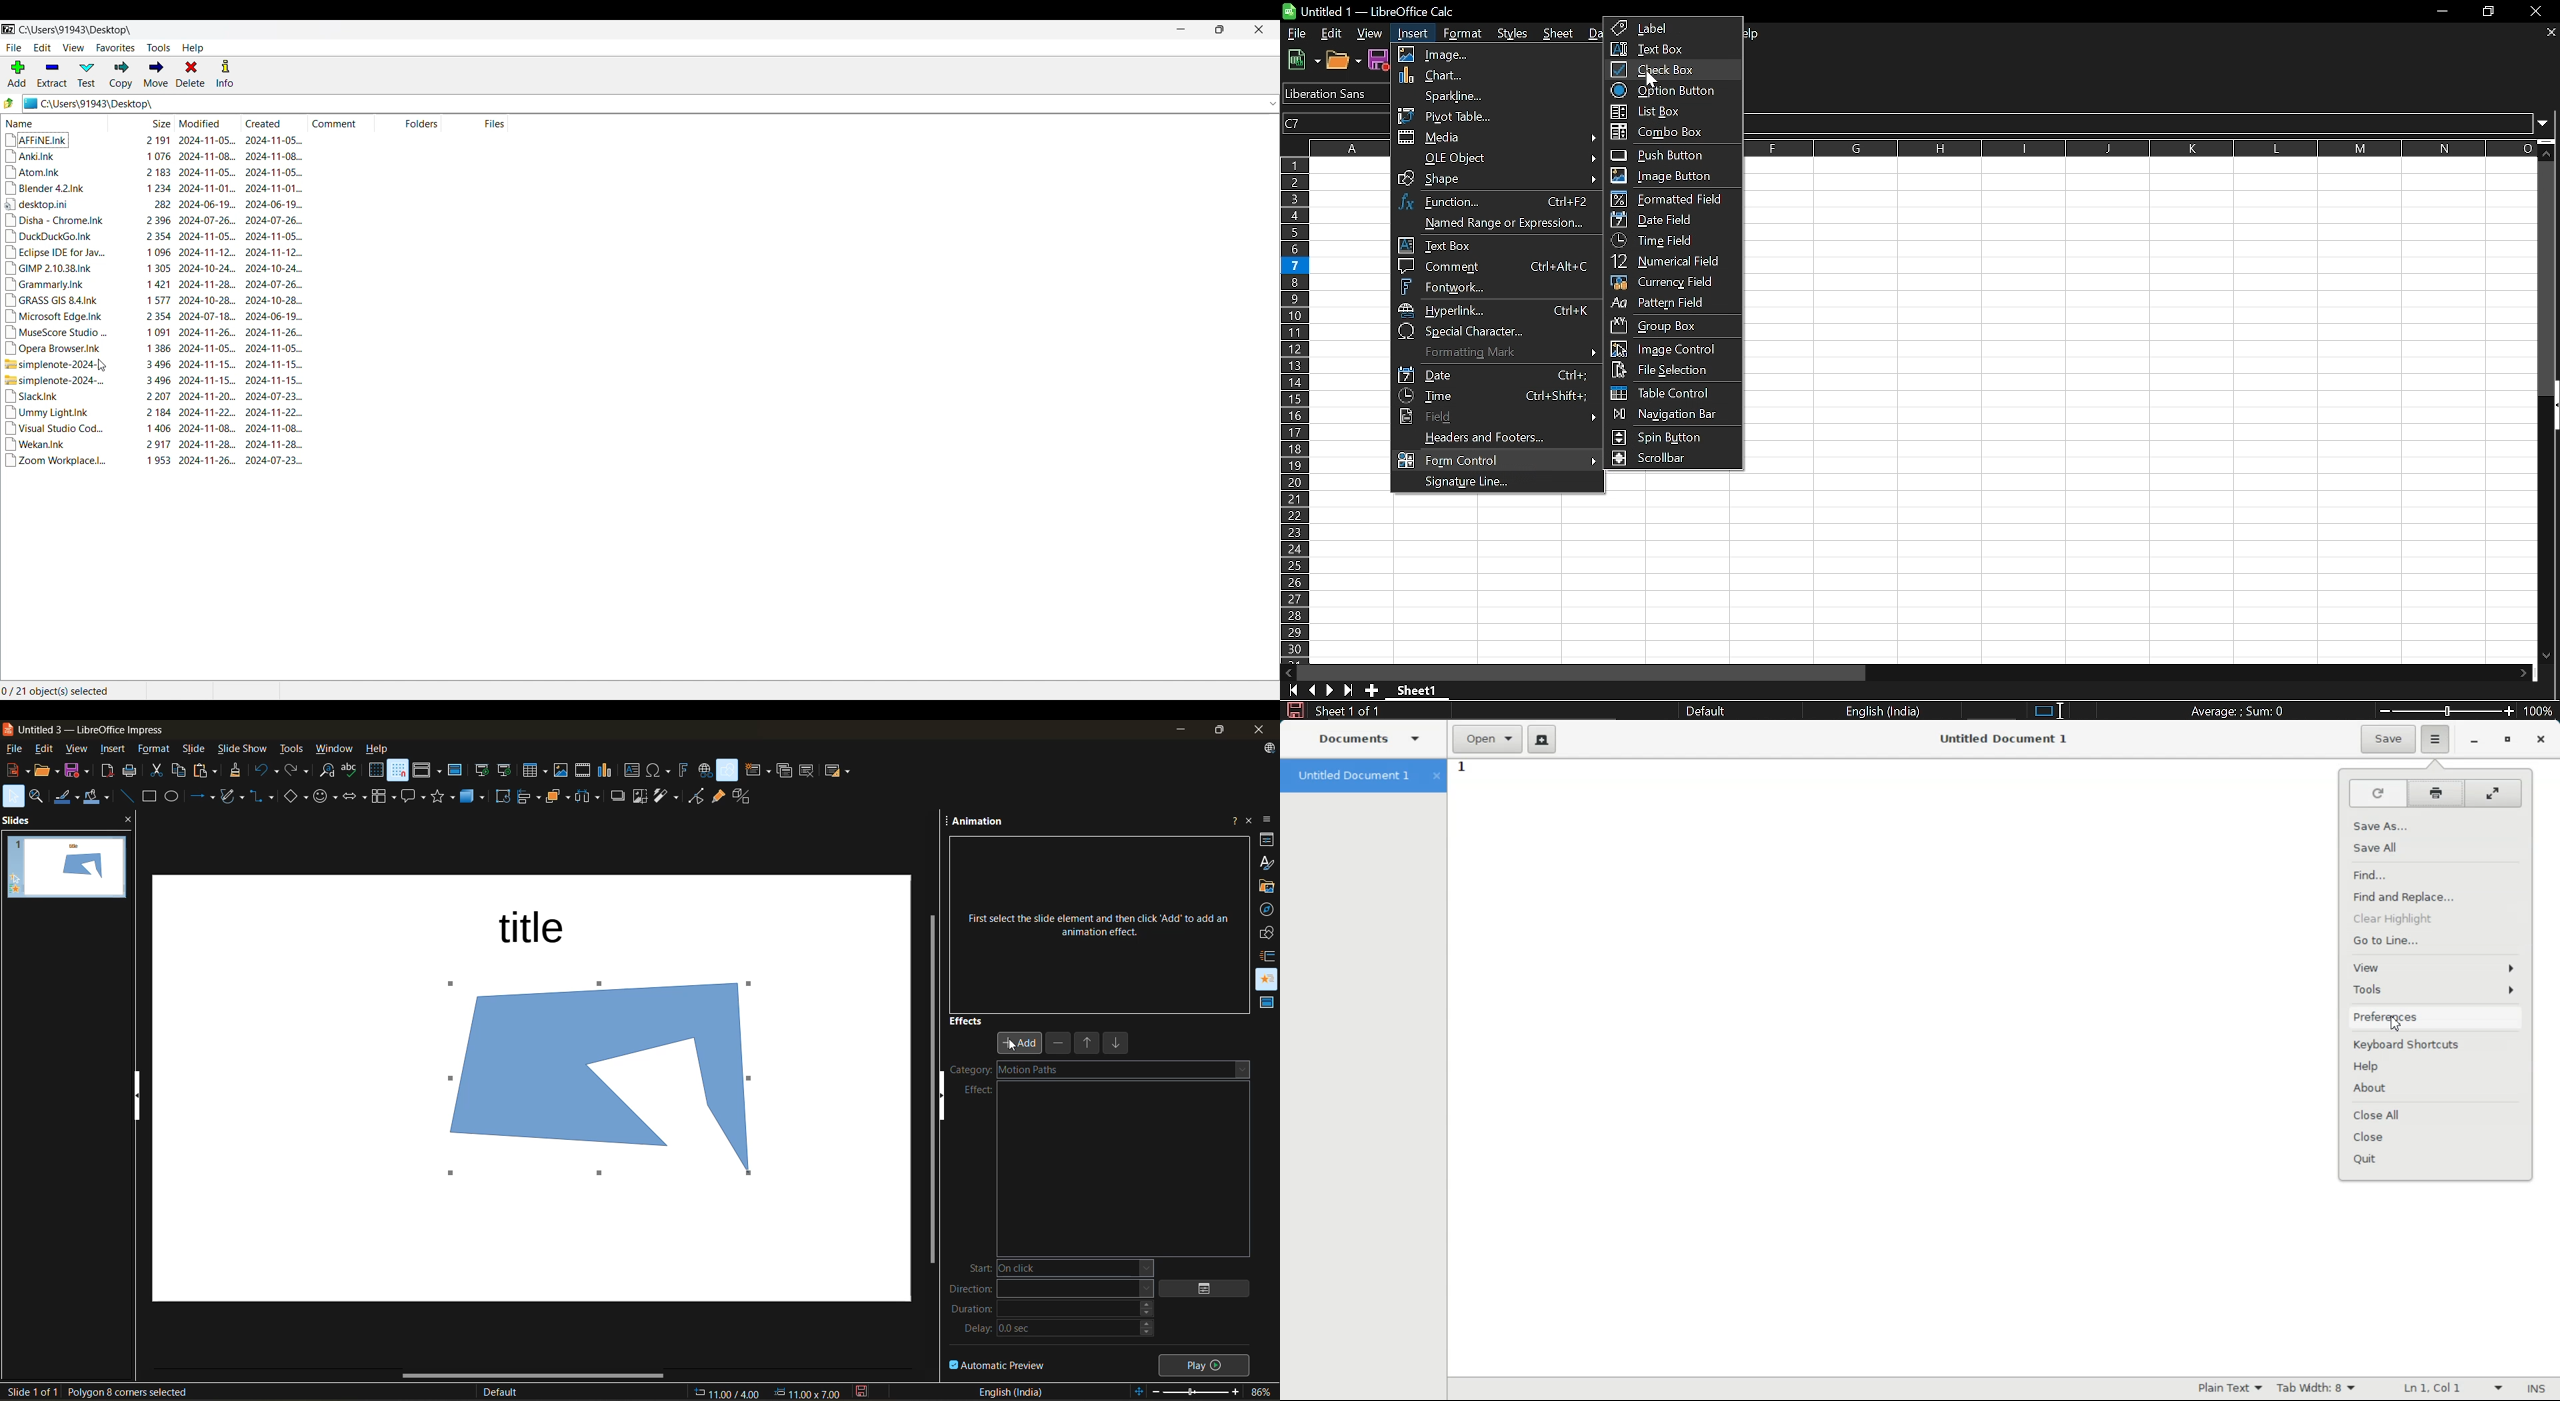 This screenshot has width=2576, height=1428. Describe the element at coordinates (2509, 741) in the screenshot. I see `Maximize` at that location.